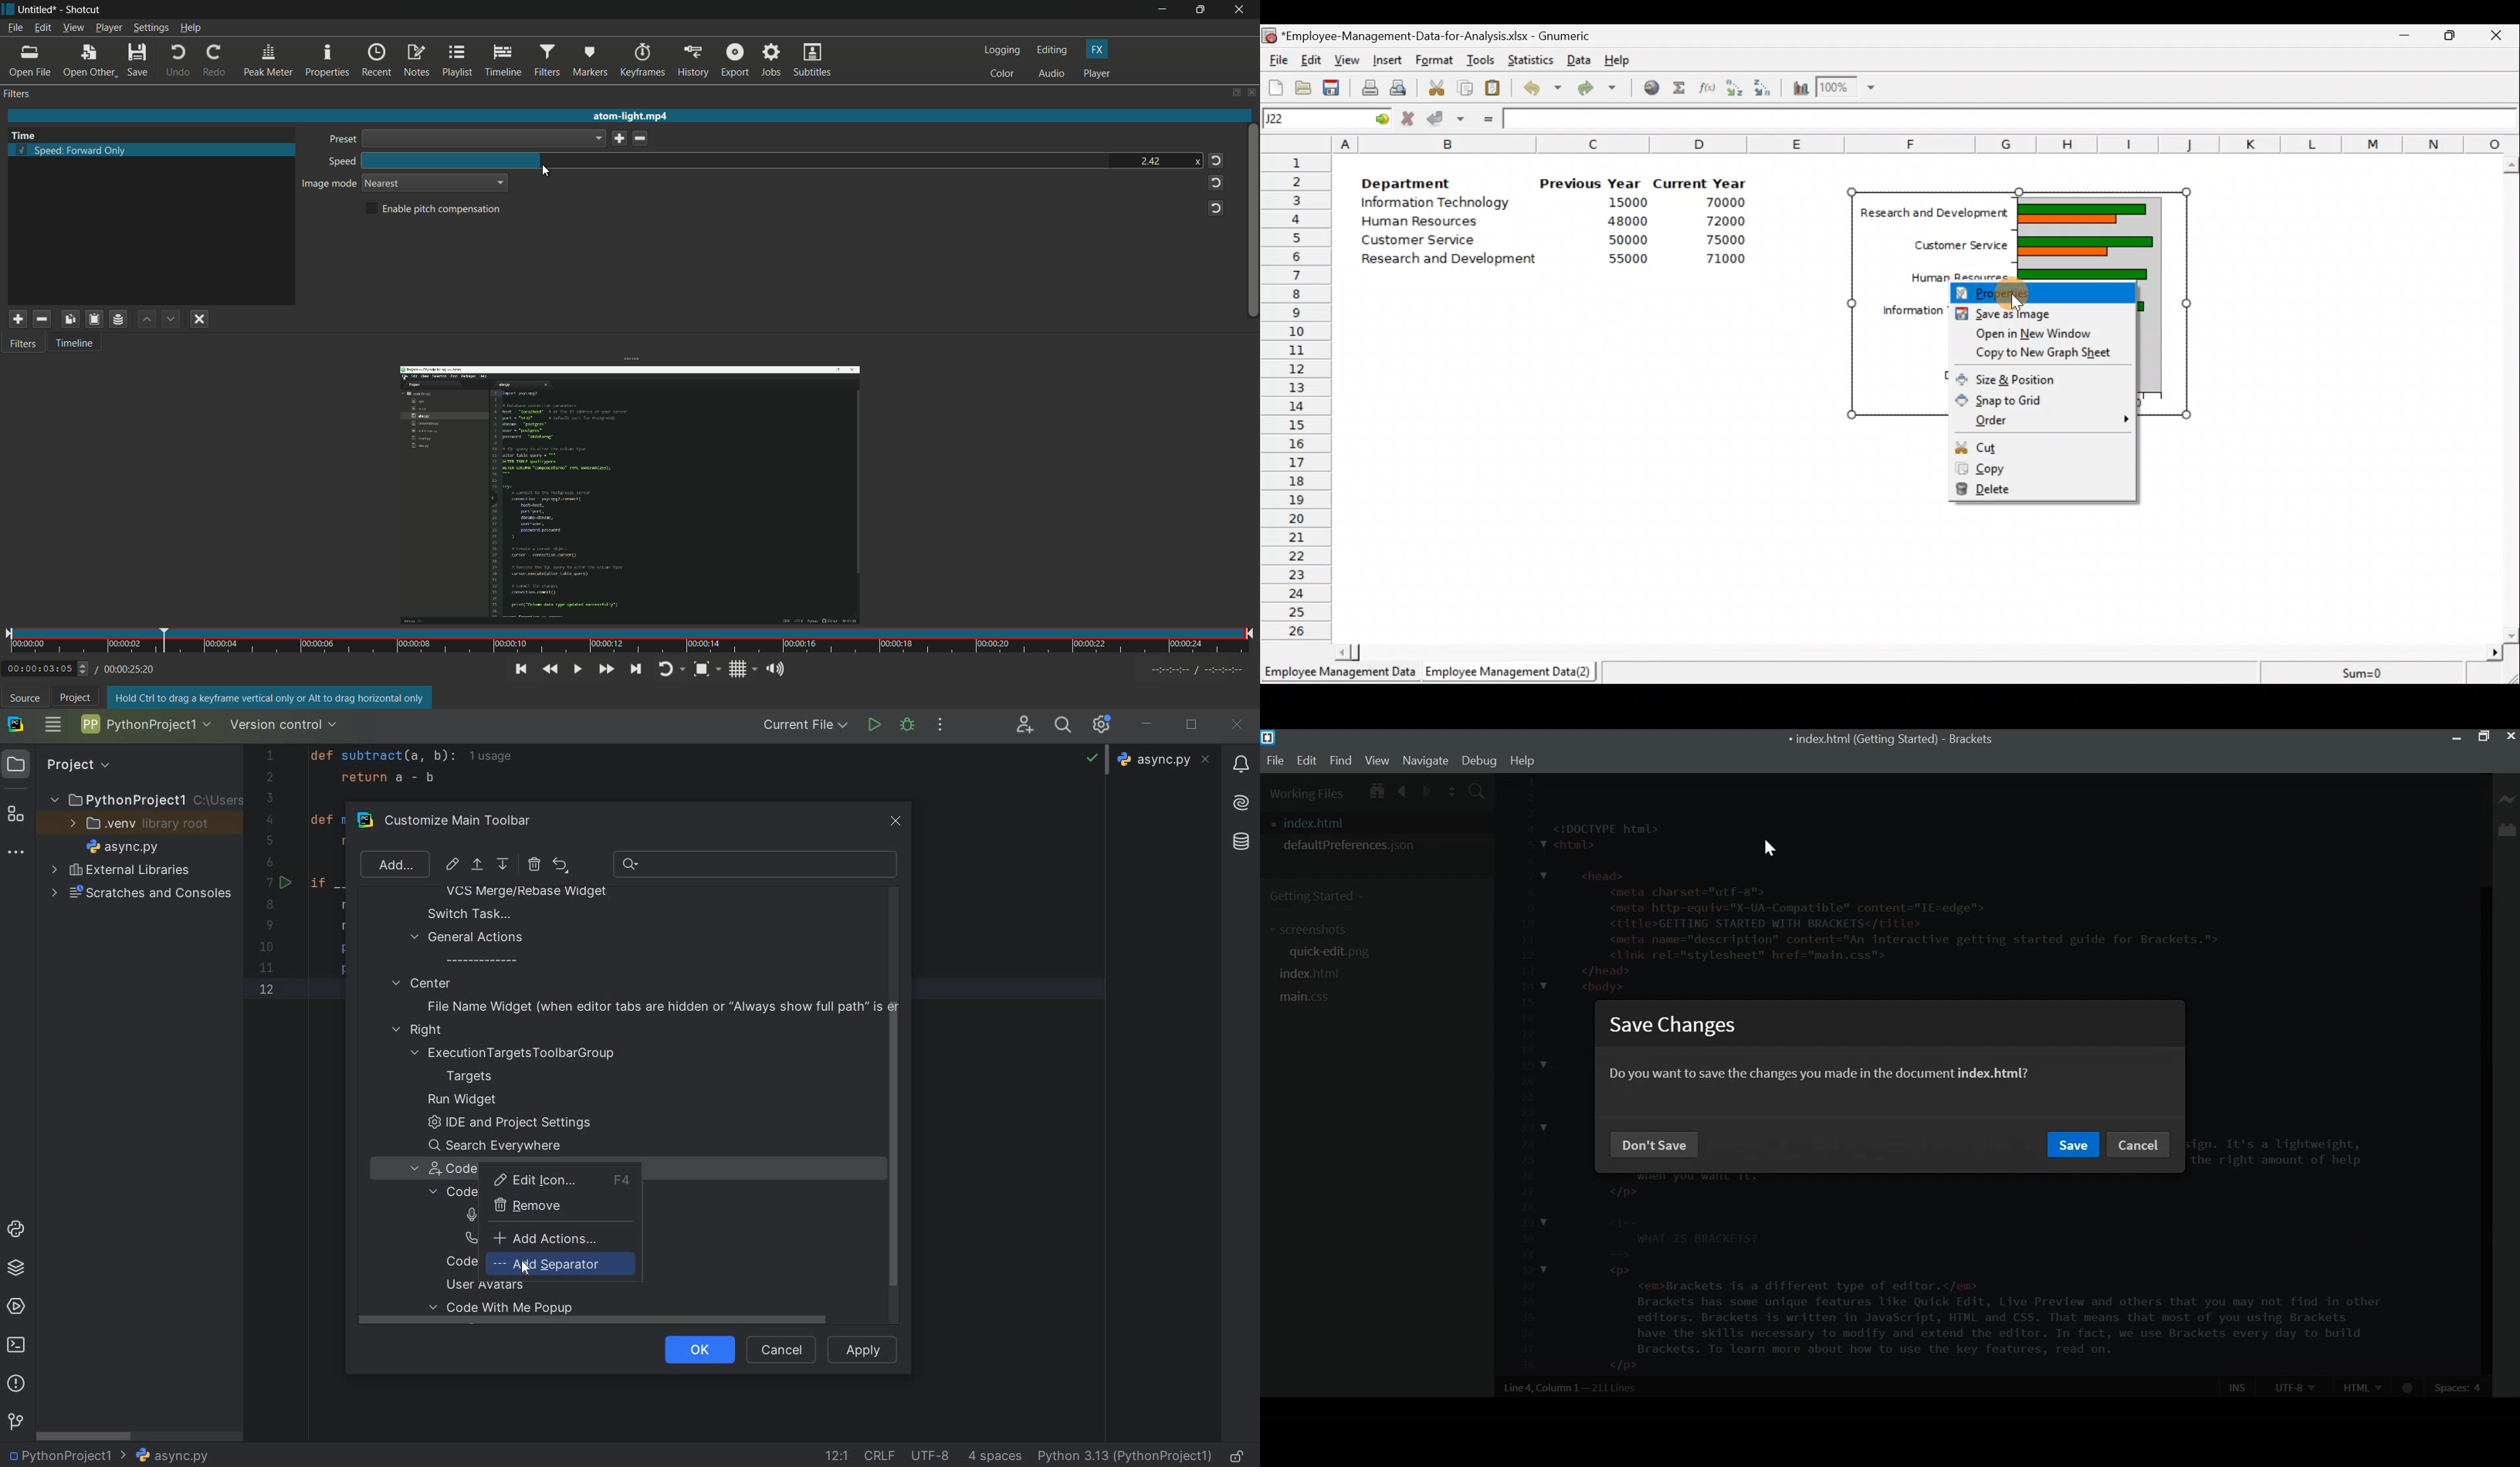 The width and height of the screenshot is (2520, 1484). Describe the element at coordinates (1427, 790) in the screenshot. I see `Navigate Forward` at that location.